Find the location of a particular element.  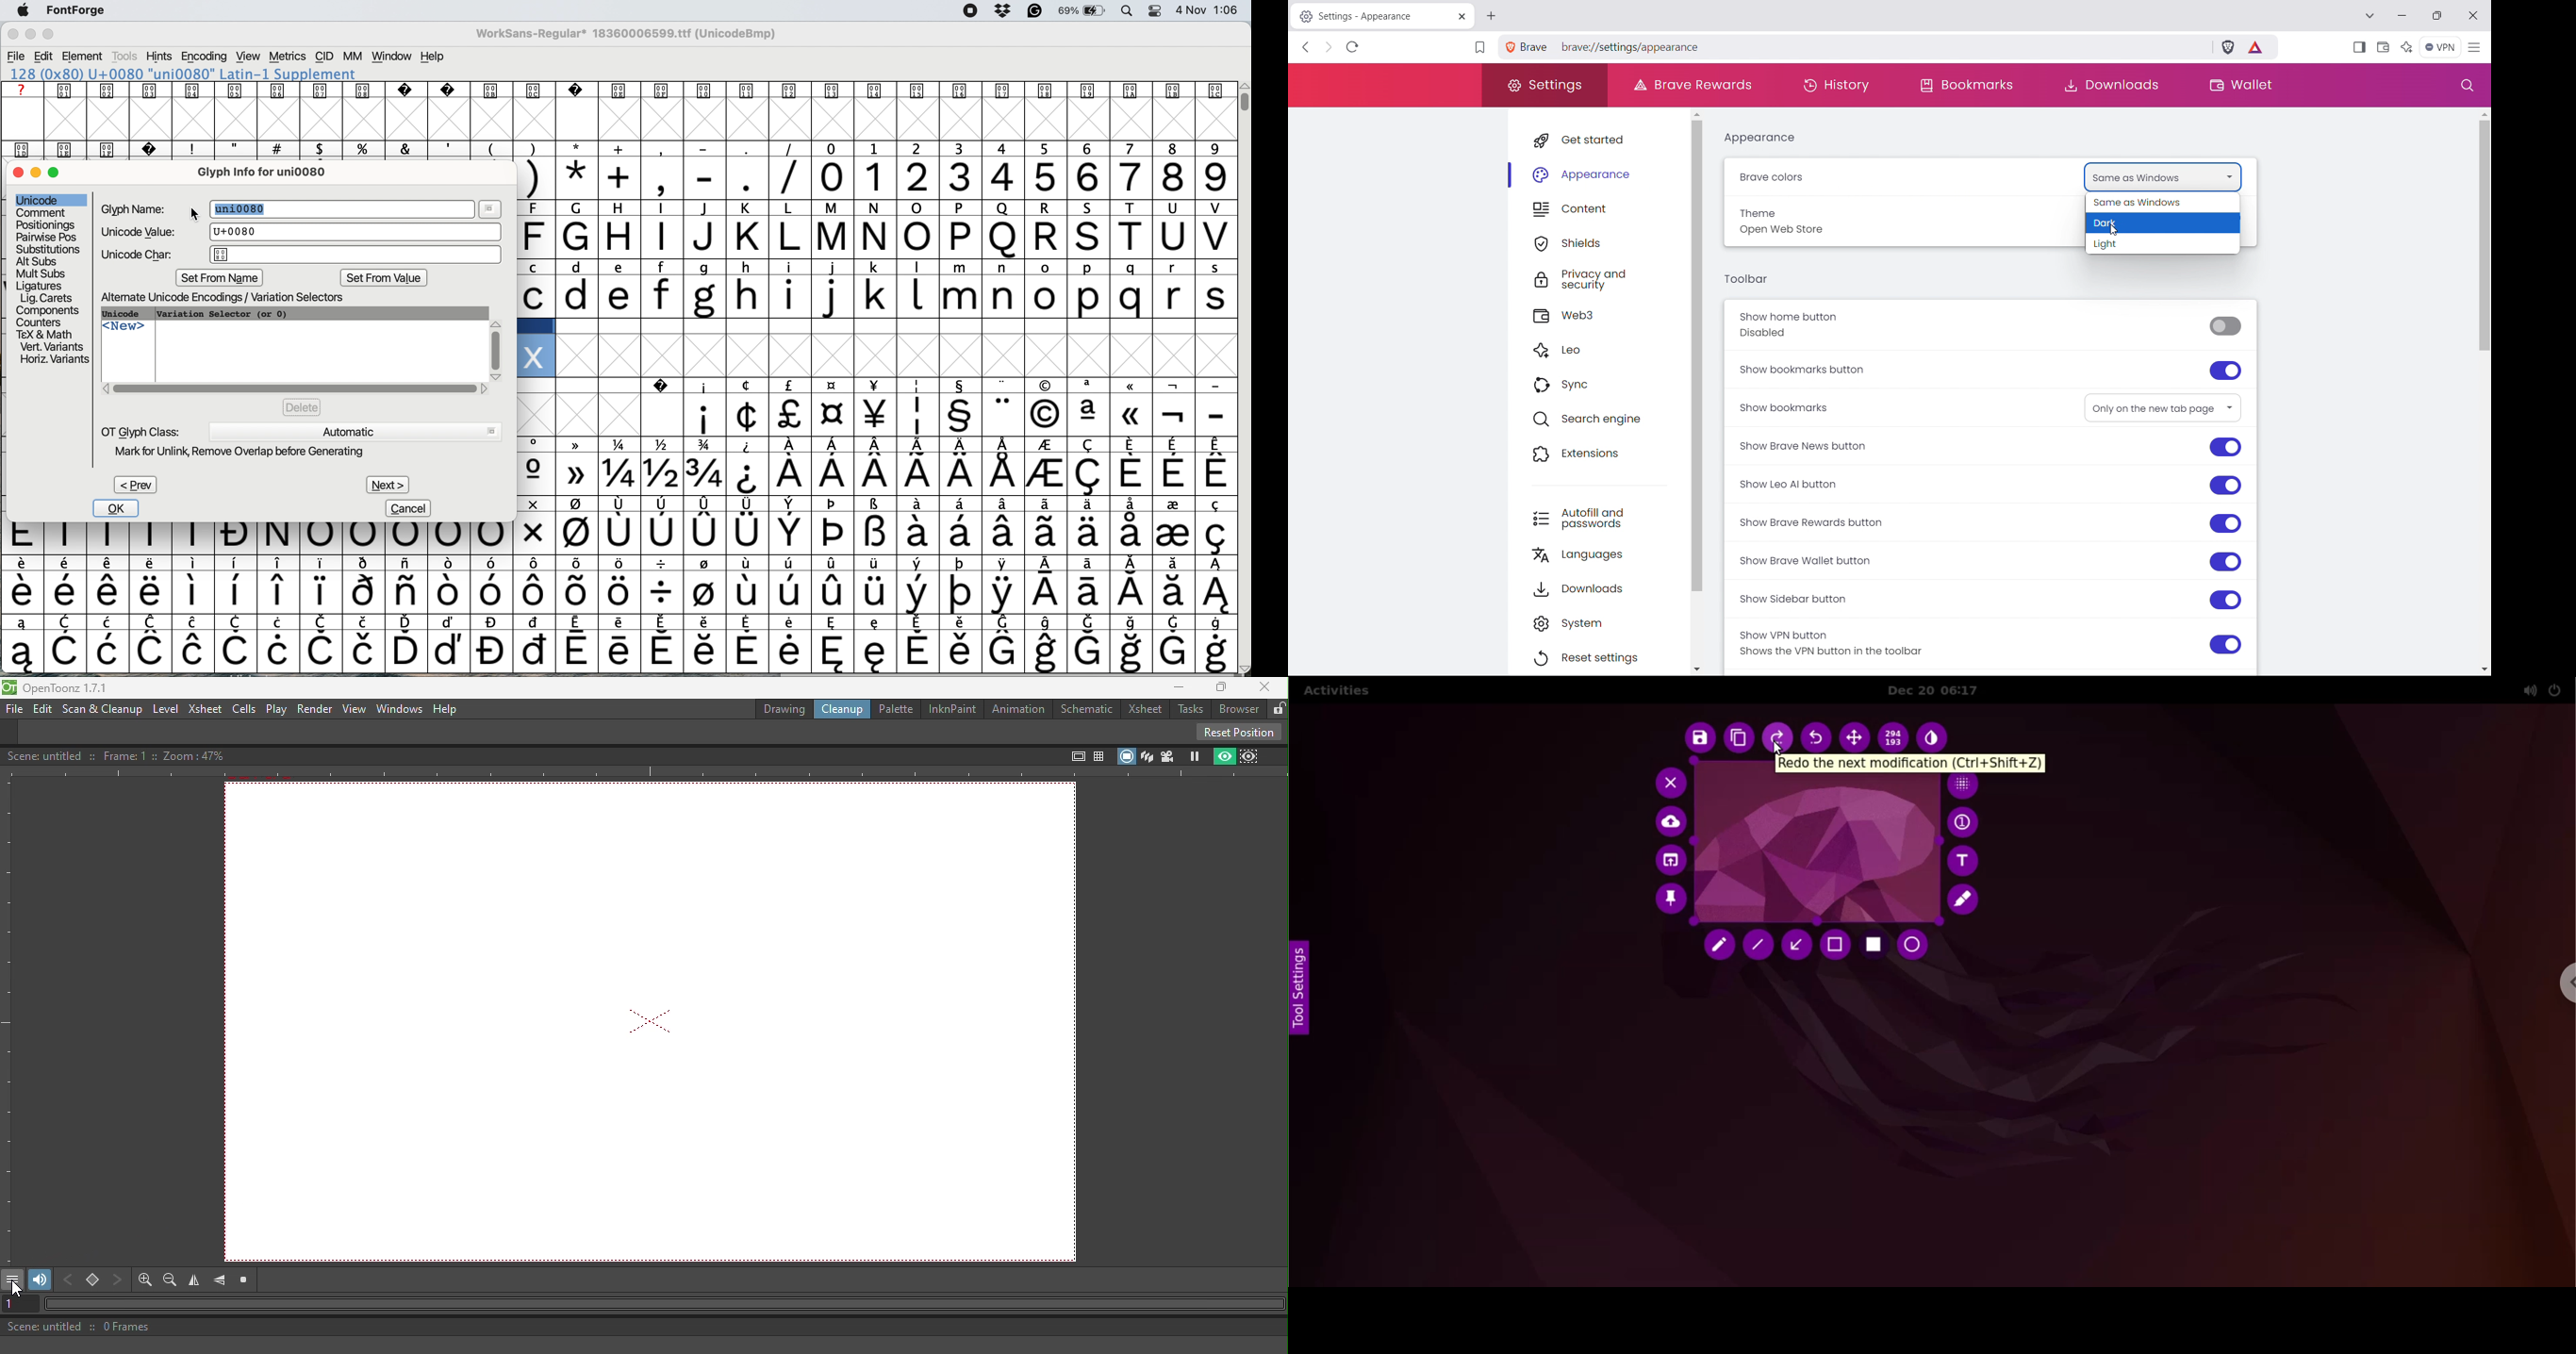

Browser is located at coordinates (1235, 709).